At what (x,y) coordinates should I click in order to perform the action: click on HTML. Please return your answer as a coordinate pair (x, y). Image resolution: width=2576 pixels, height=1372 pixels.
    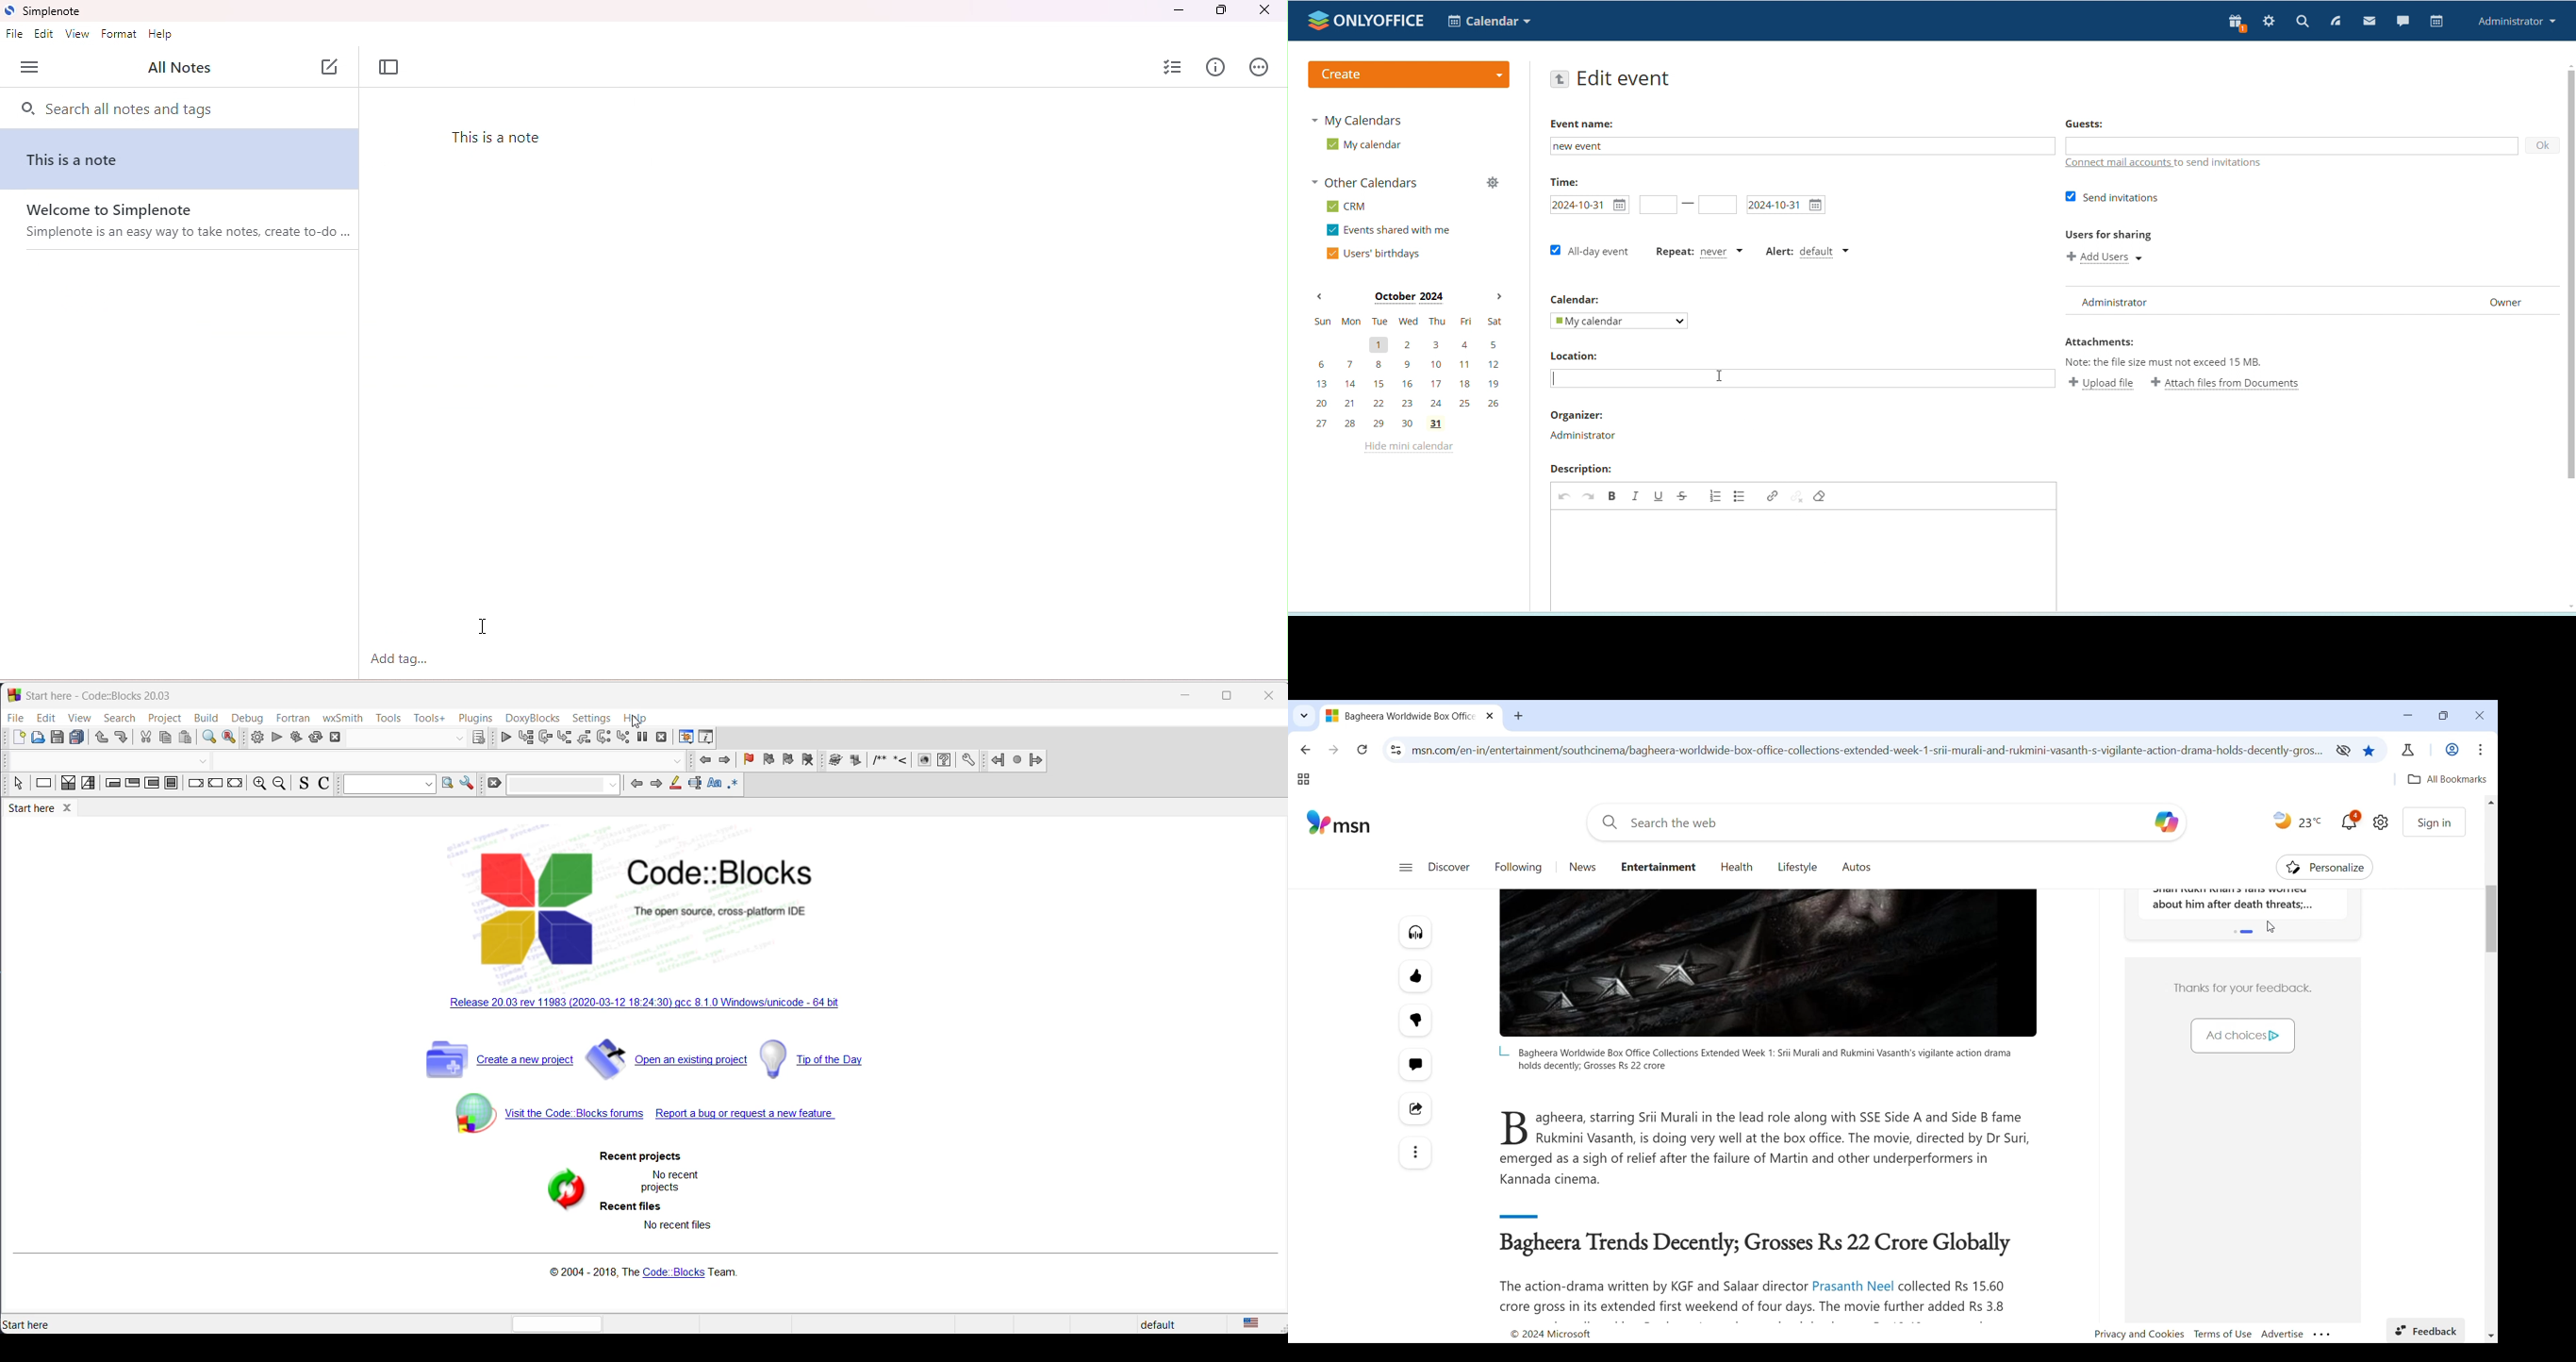
    Looking at the image, I should click on (925, 762).